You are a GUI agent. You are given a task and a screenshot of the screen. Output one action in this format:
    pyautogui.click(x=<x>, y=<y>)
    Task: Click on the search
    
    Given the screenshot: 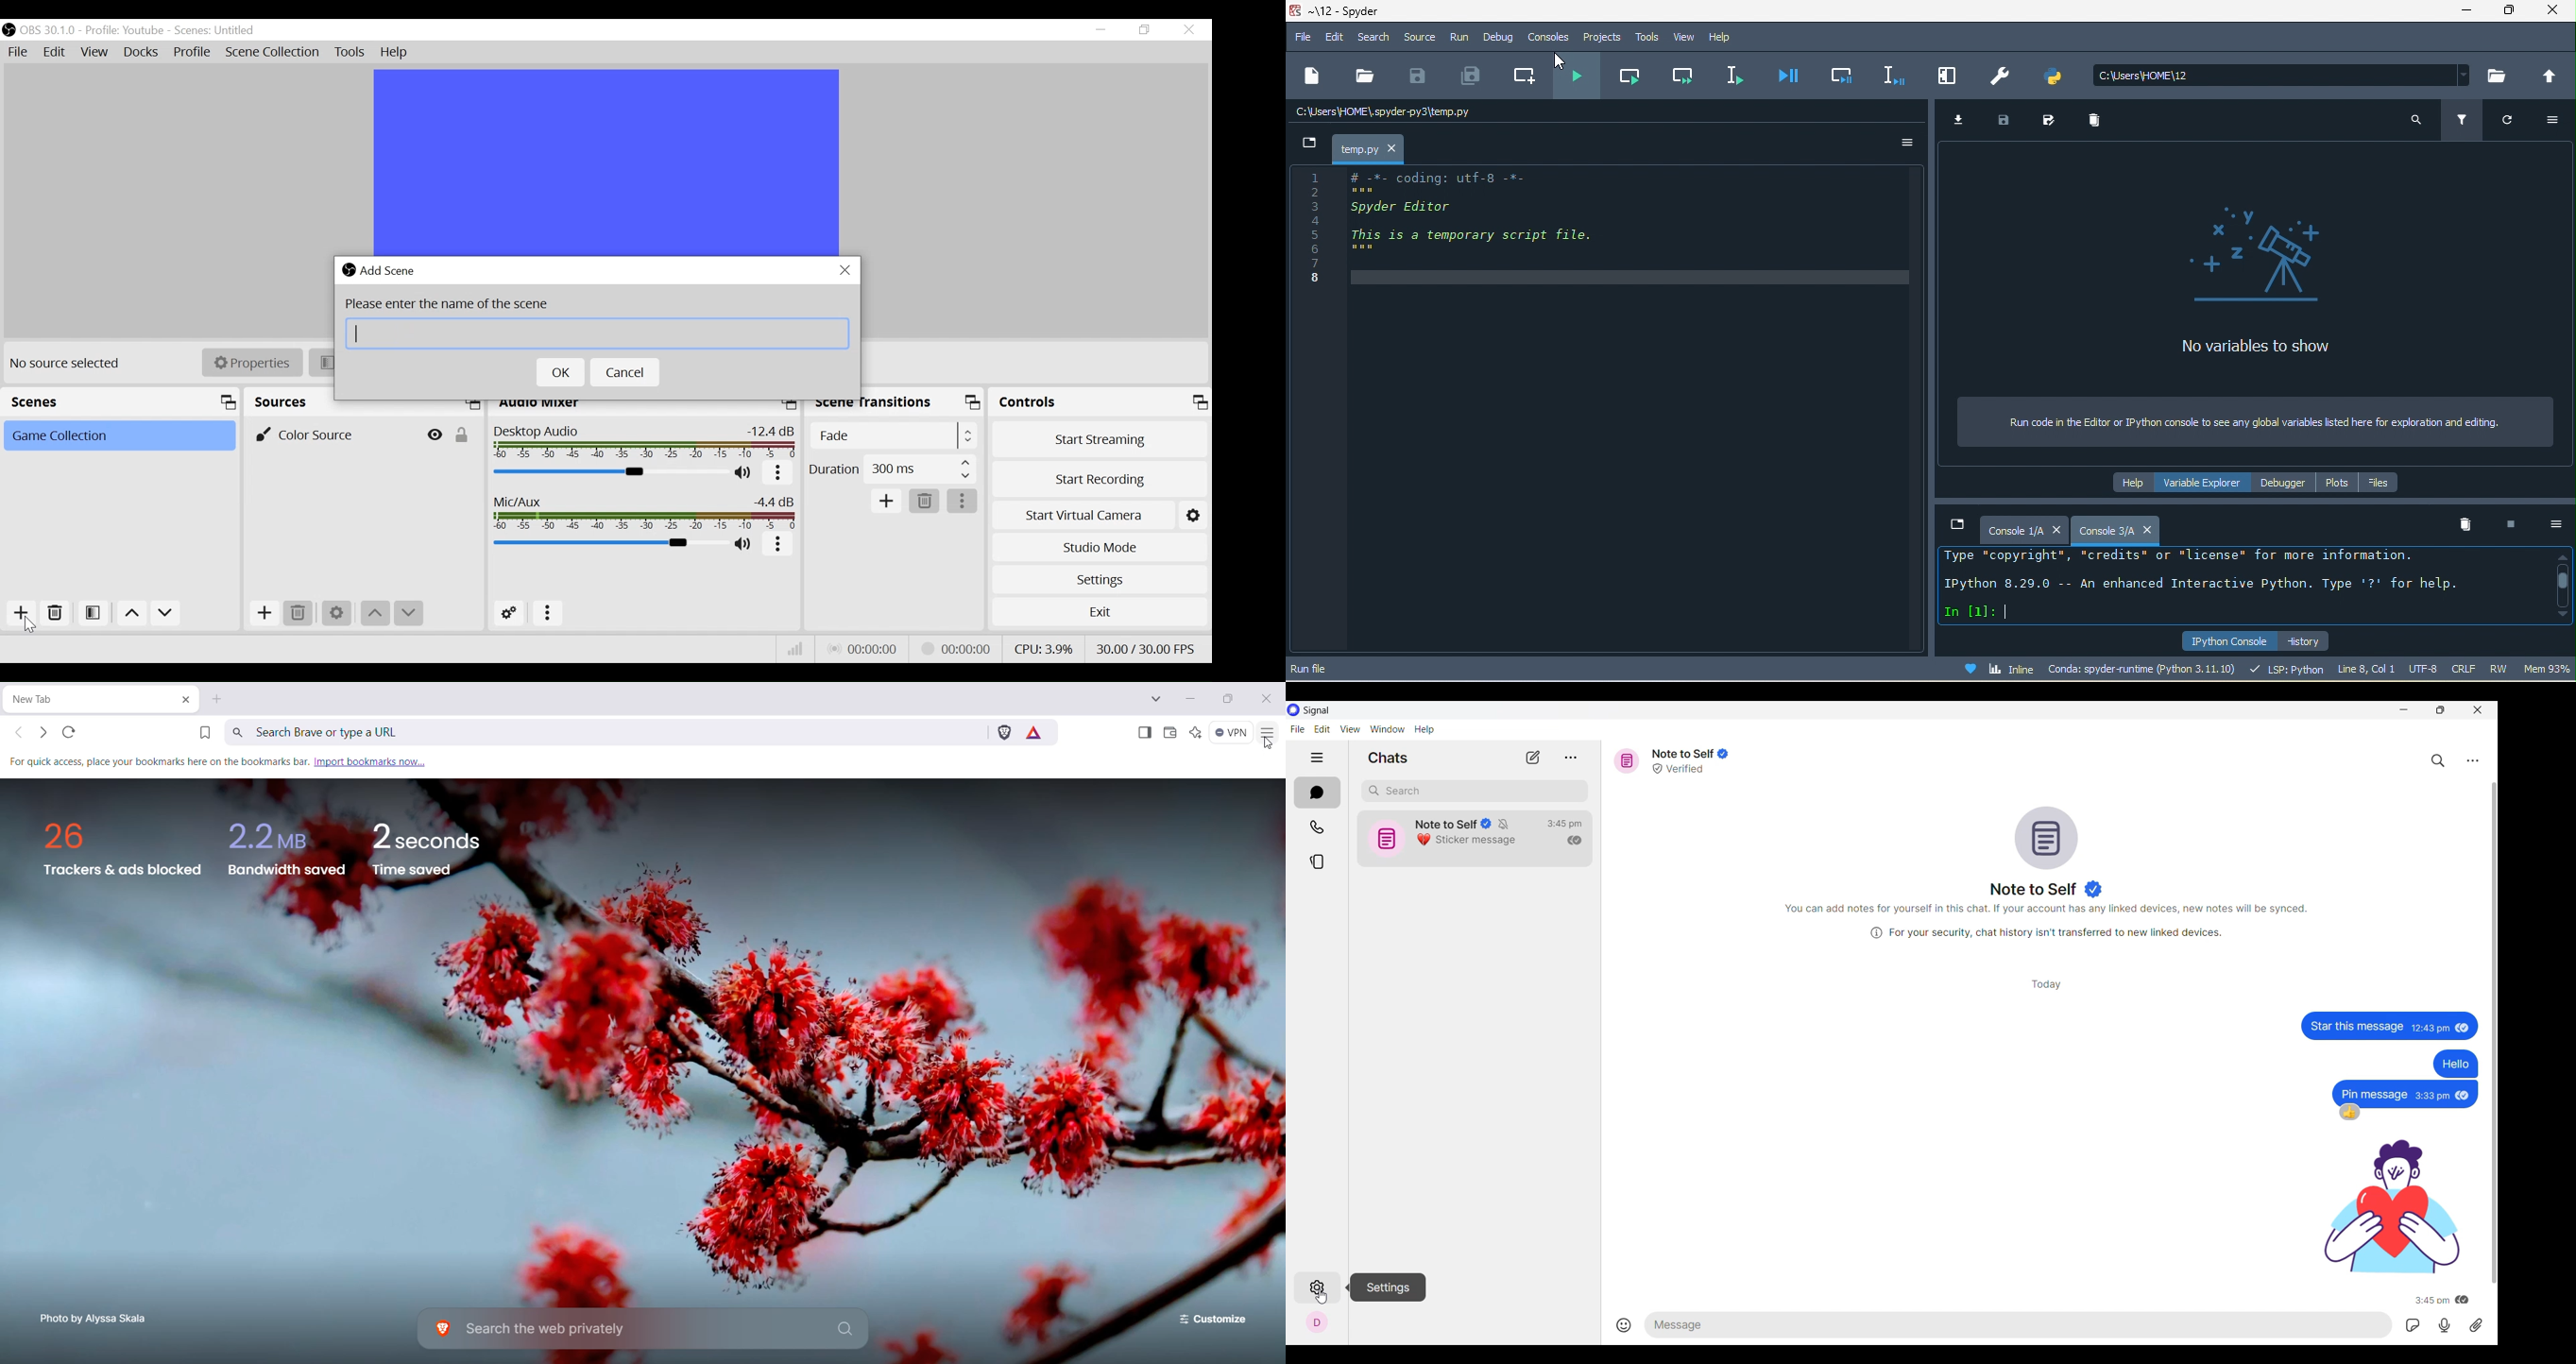 What is the action you would take?
    pyautogui.click(x=1373, y=36)
    